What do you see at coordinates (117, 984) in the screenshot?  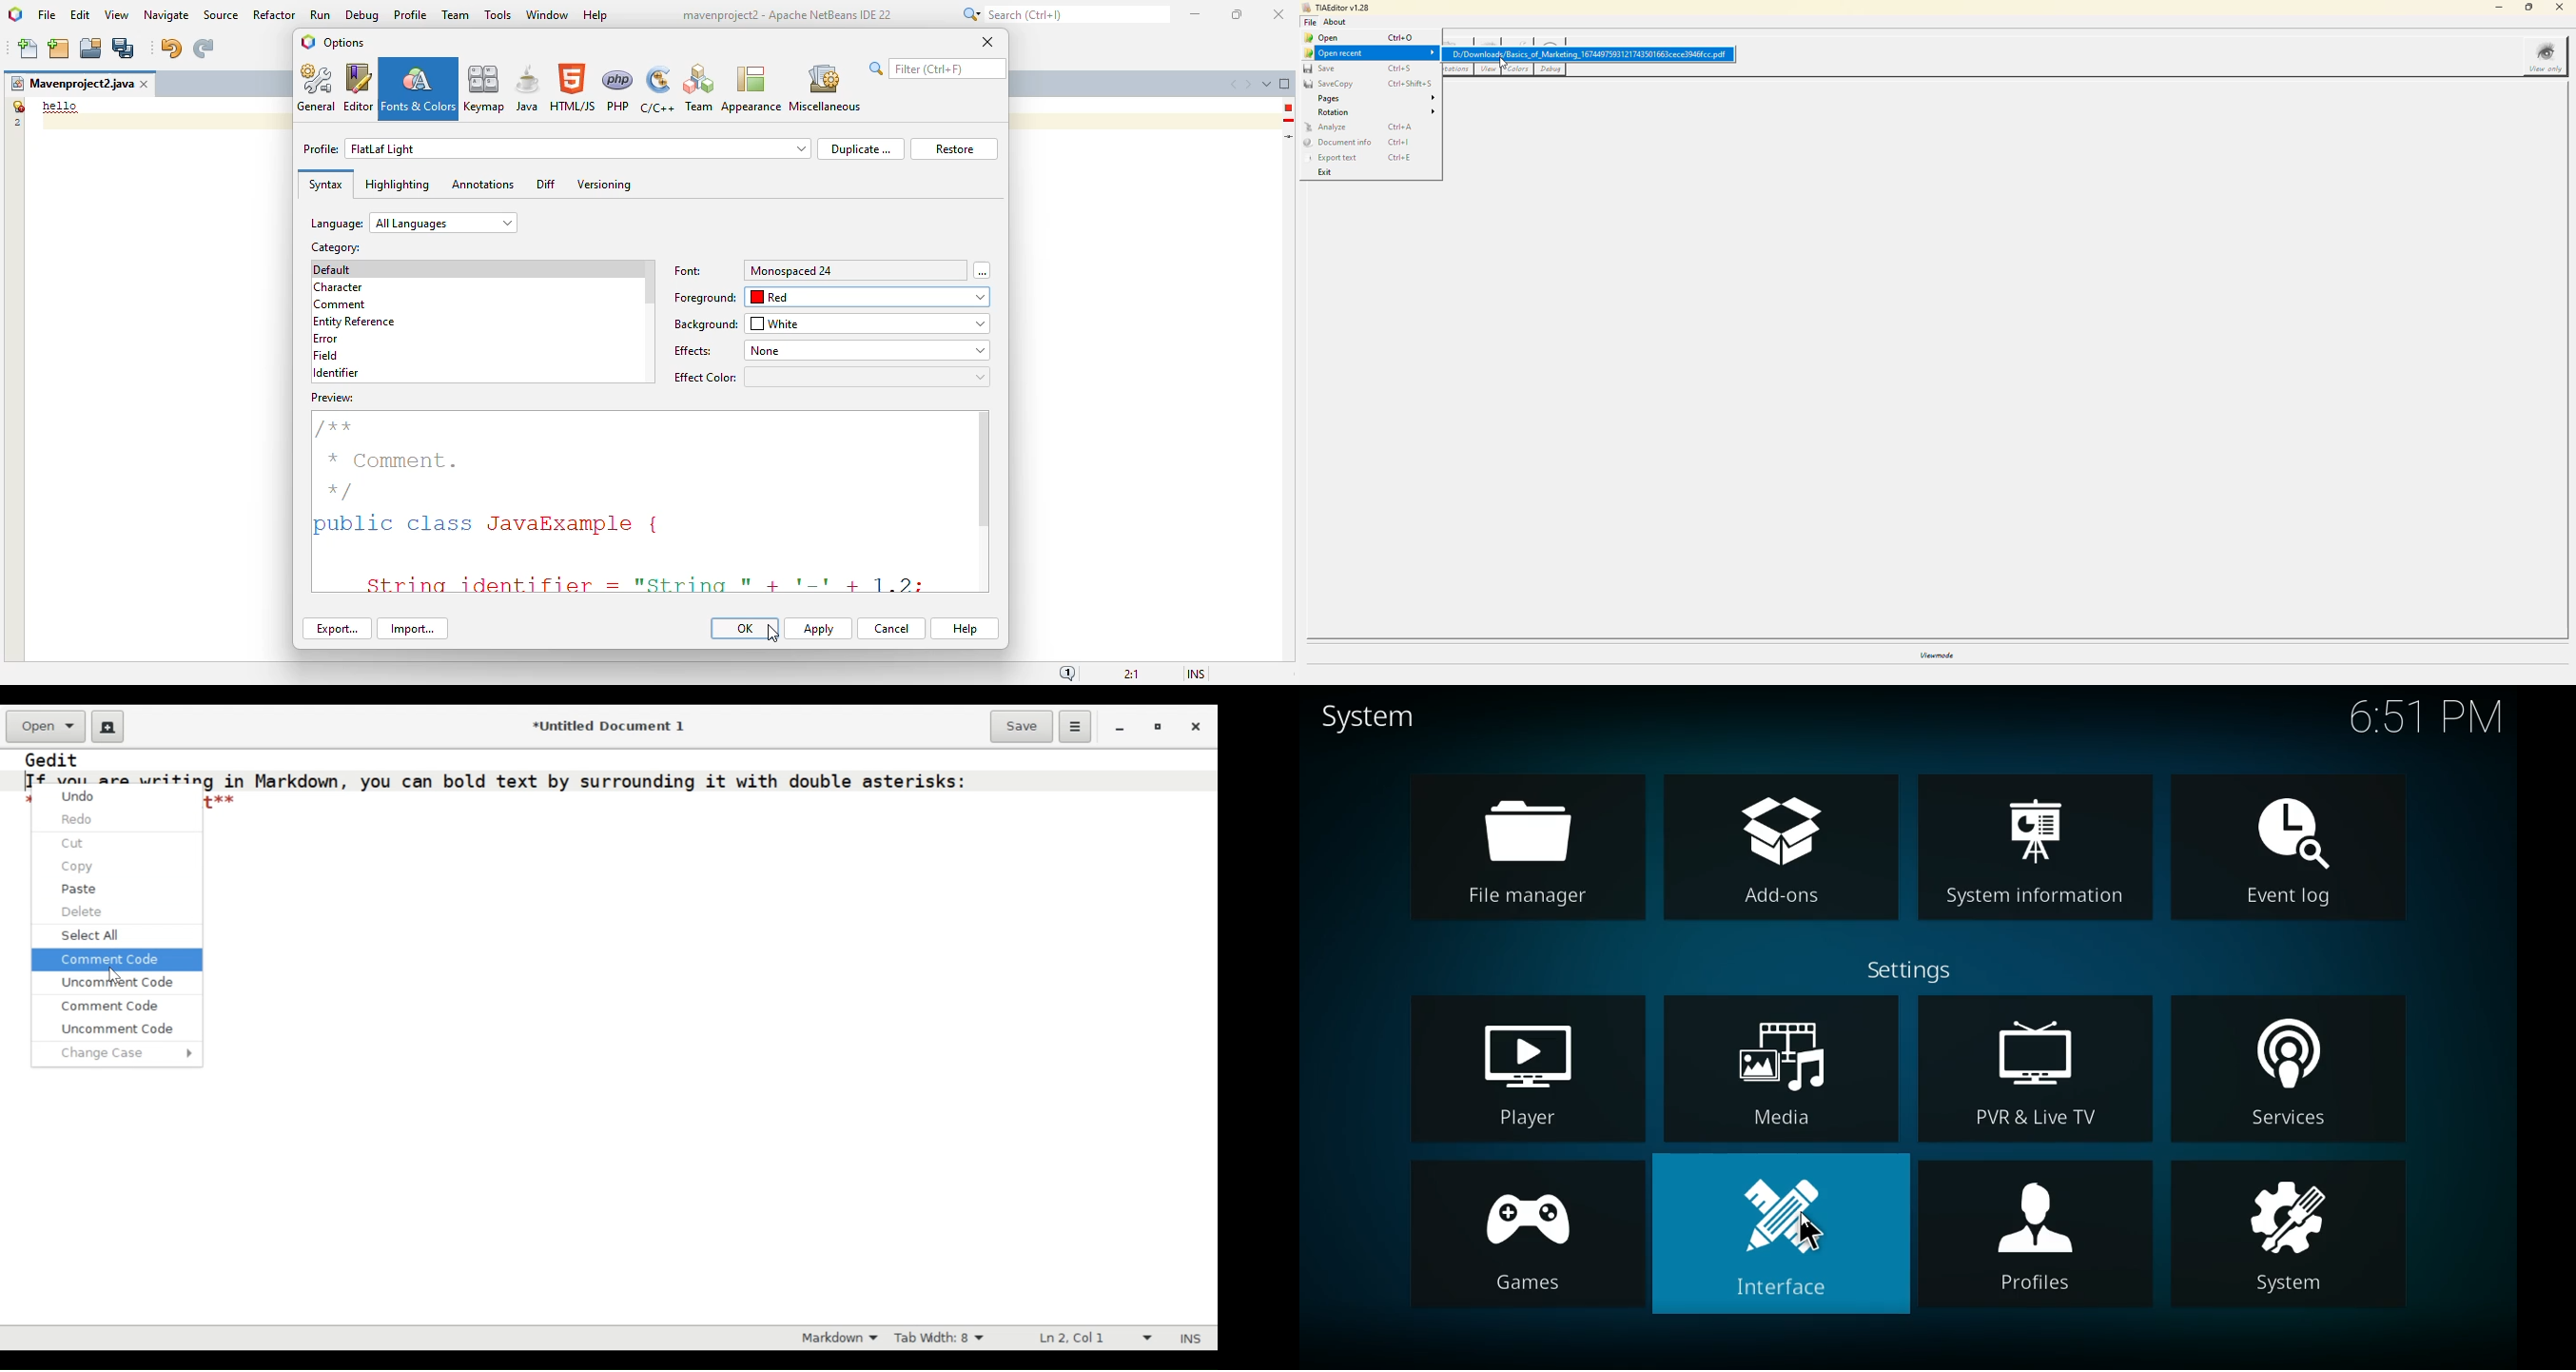 I see `Uncomment Code ` at bounding box center [117, 984].